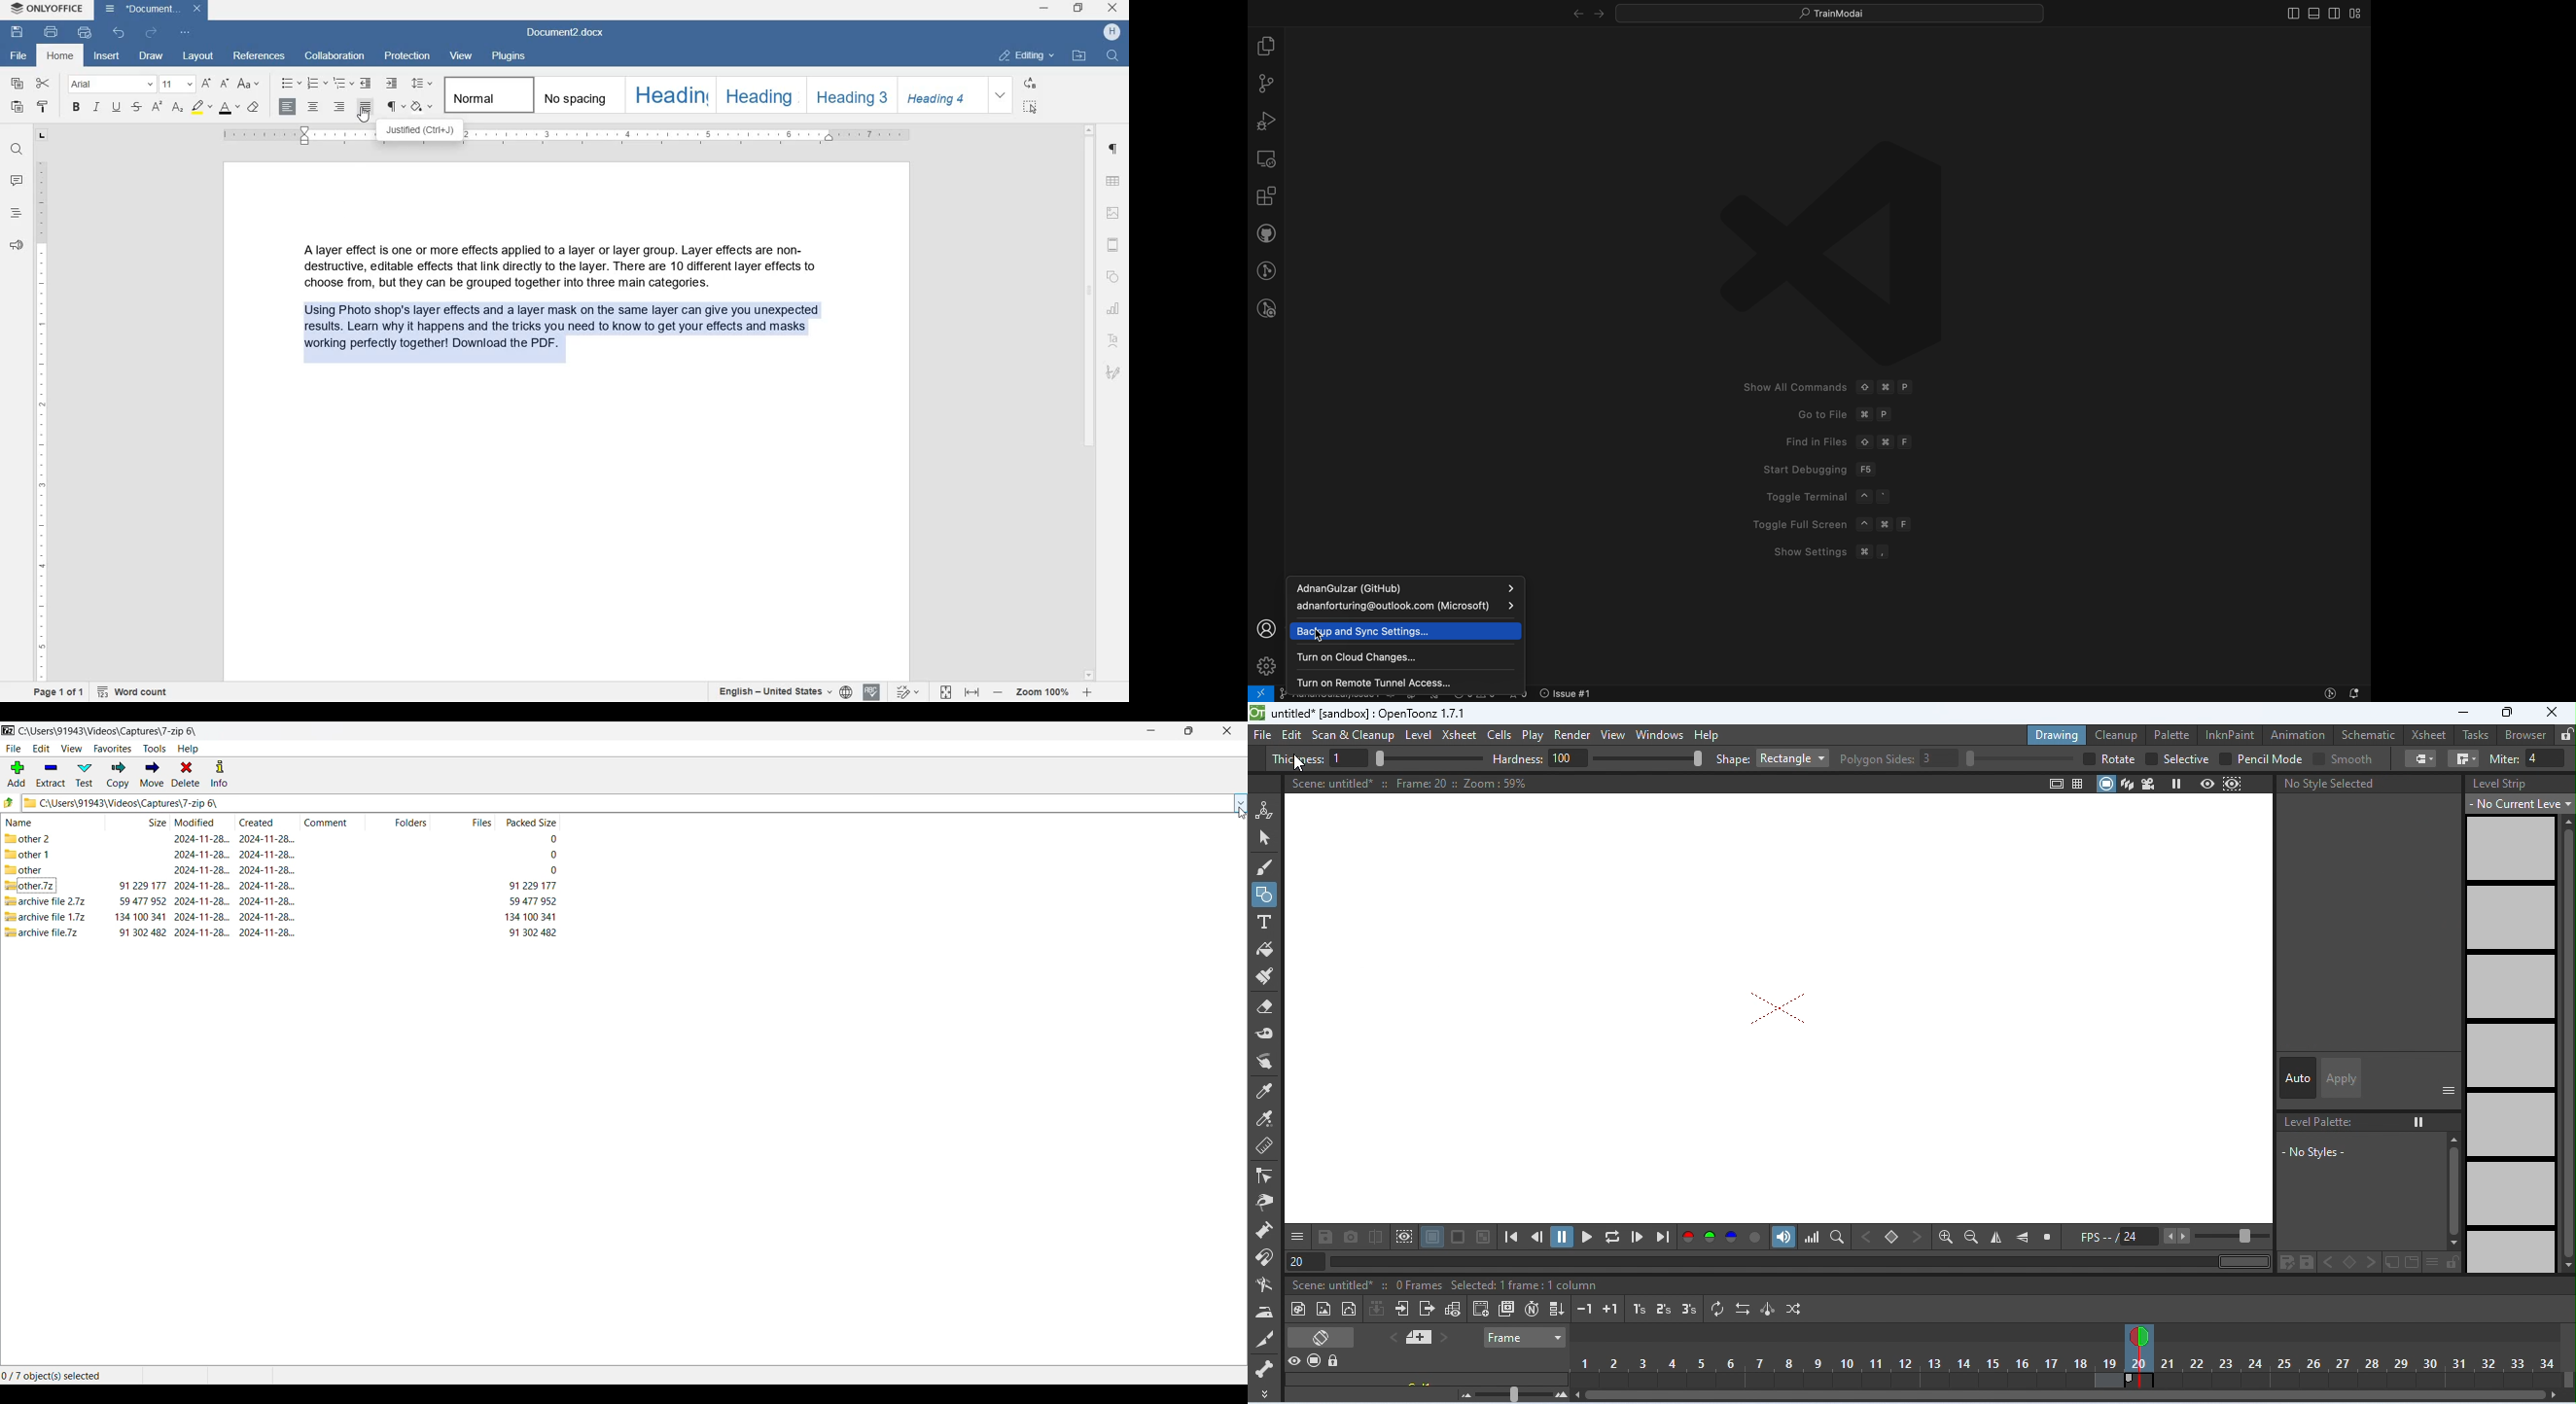  What do you see at coordinates (1115, 370) in the screenshot?
I see `SIGNATURE` at bounding box center [1115, 370].